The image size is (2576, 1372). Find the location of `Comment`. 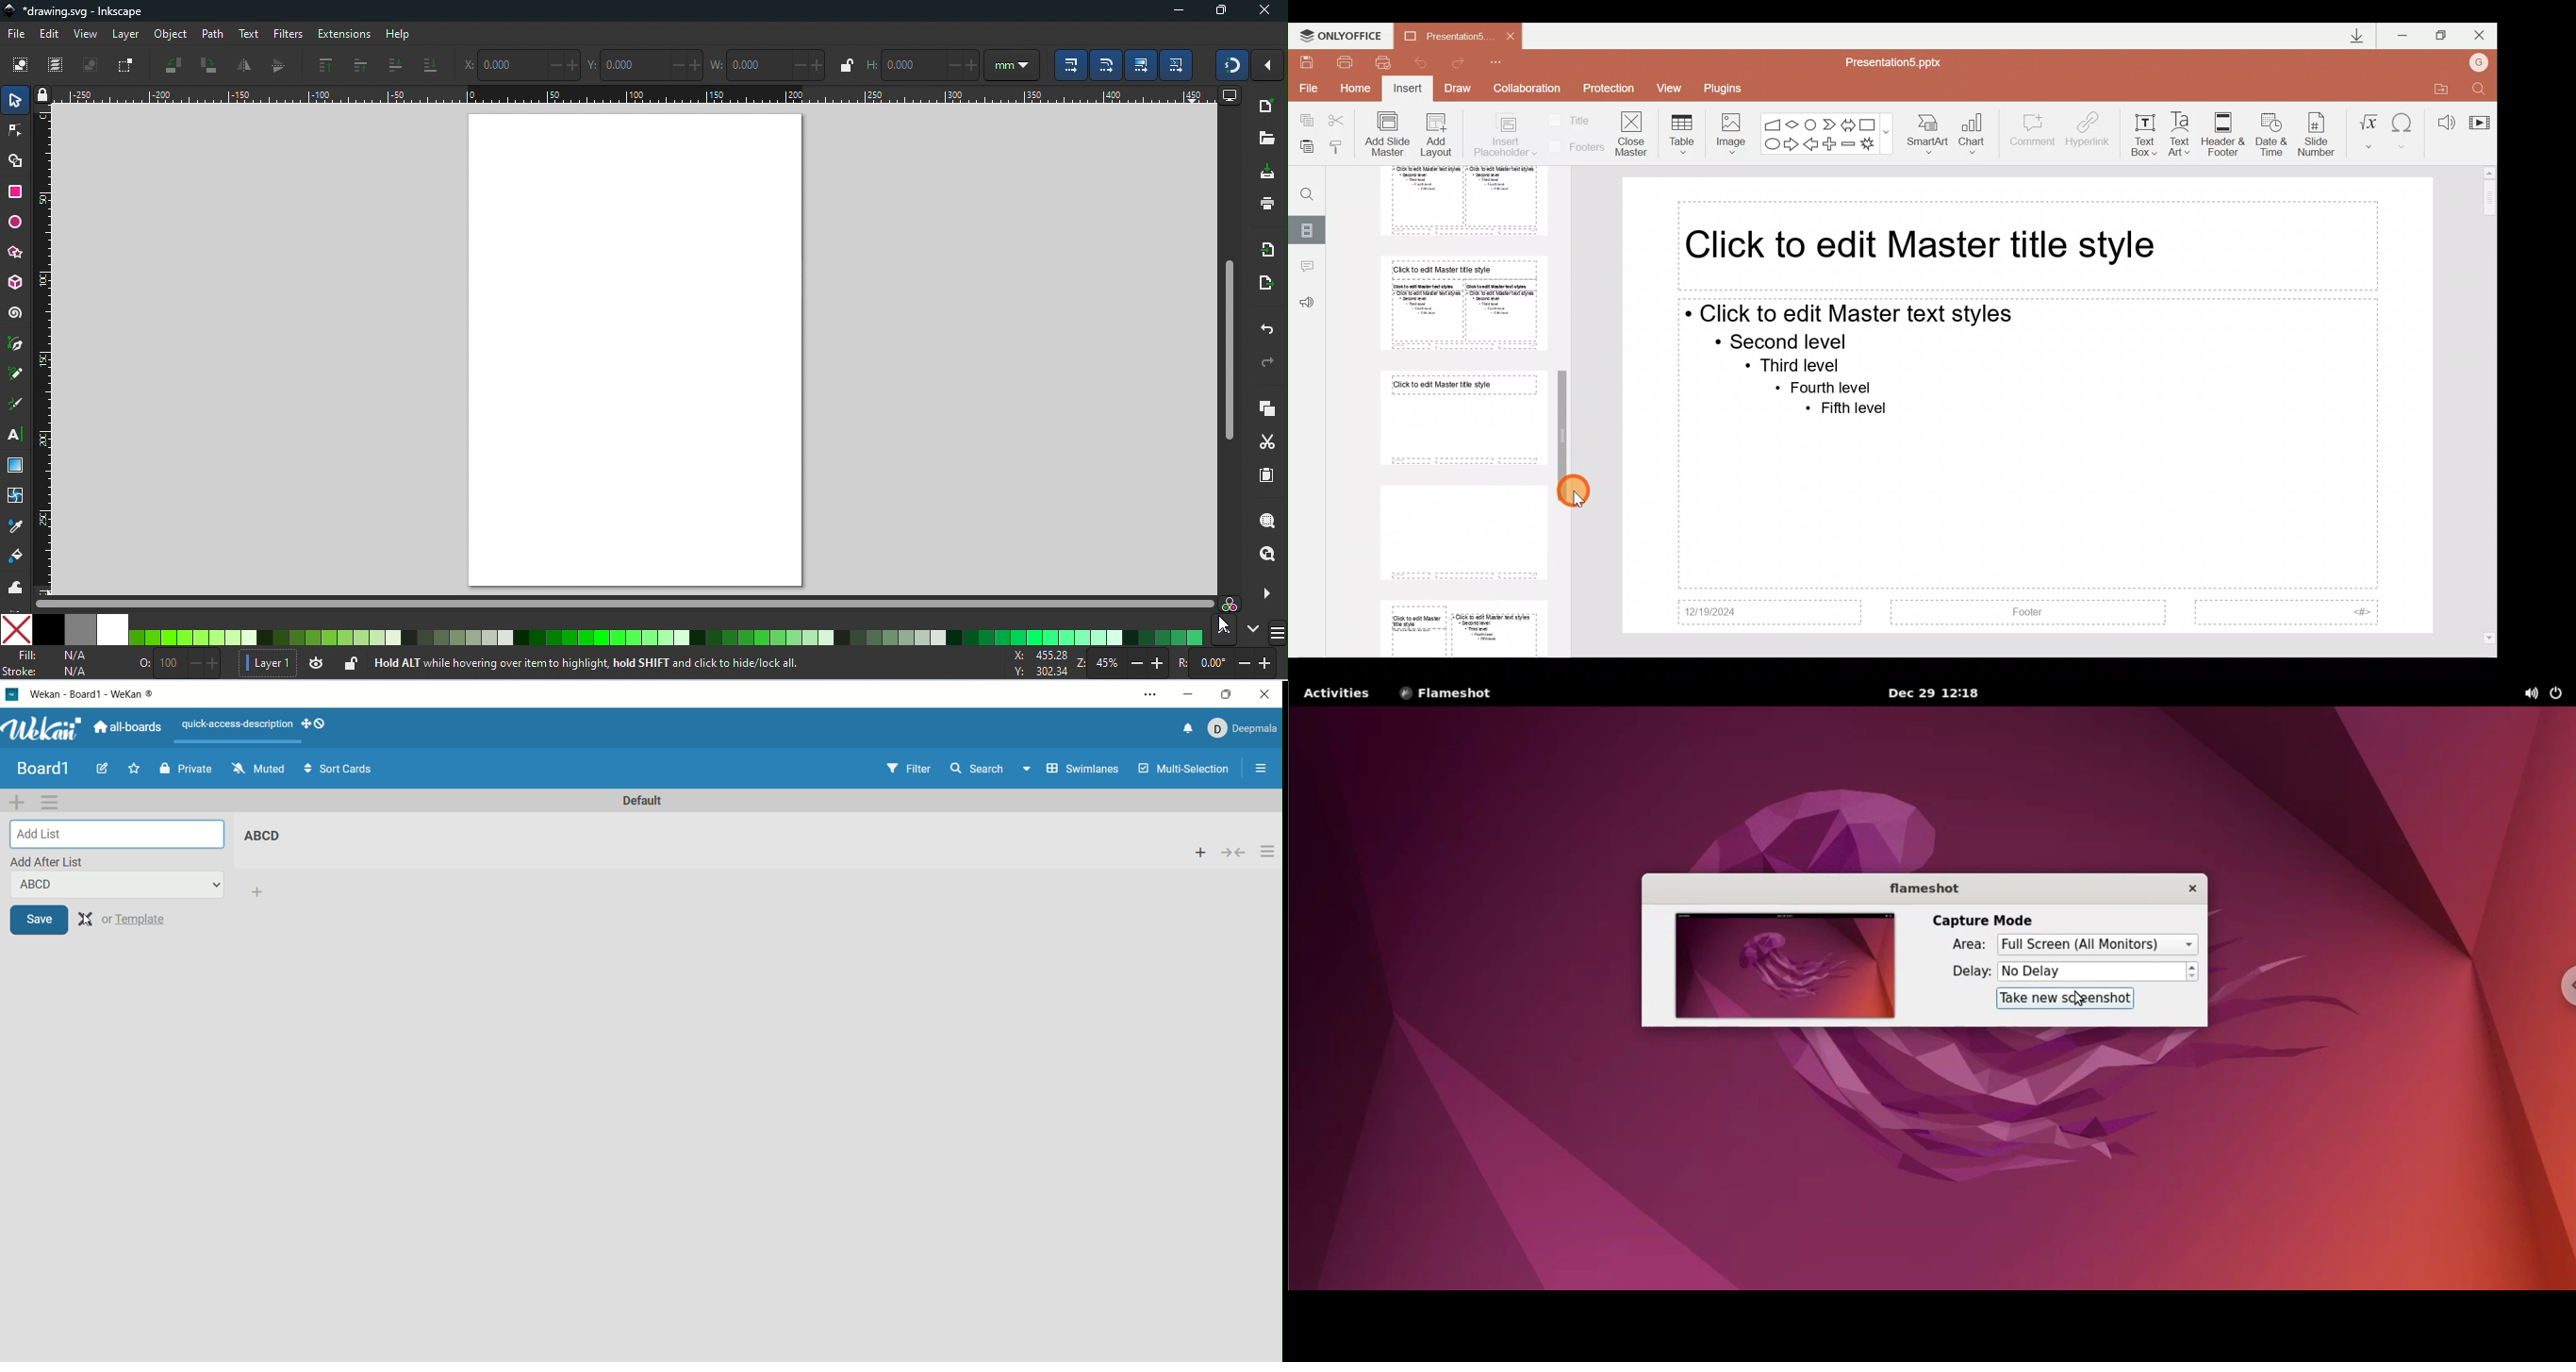

Comment is located at coordinates (2033, 136).